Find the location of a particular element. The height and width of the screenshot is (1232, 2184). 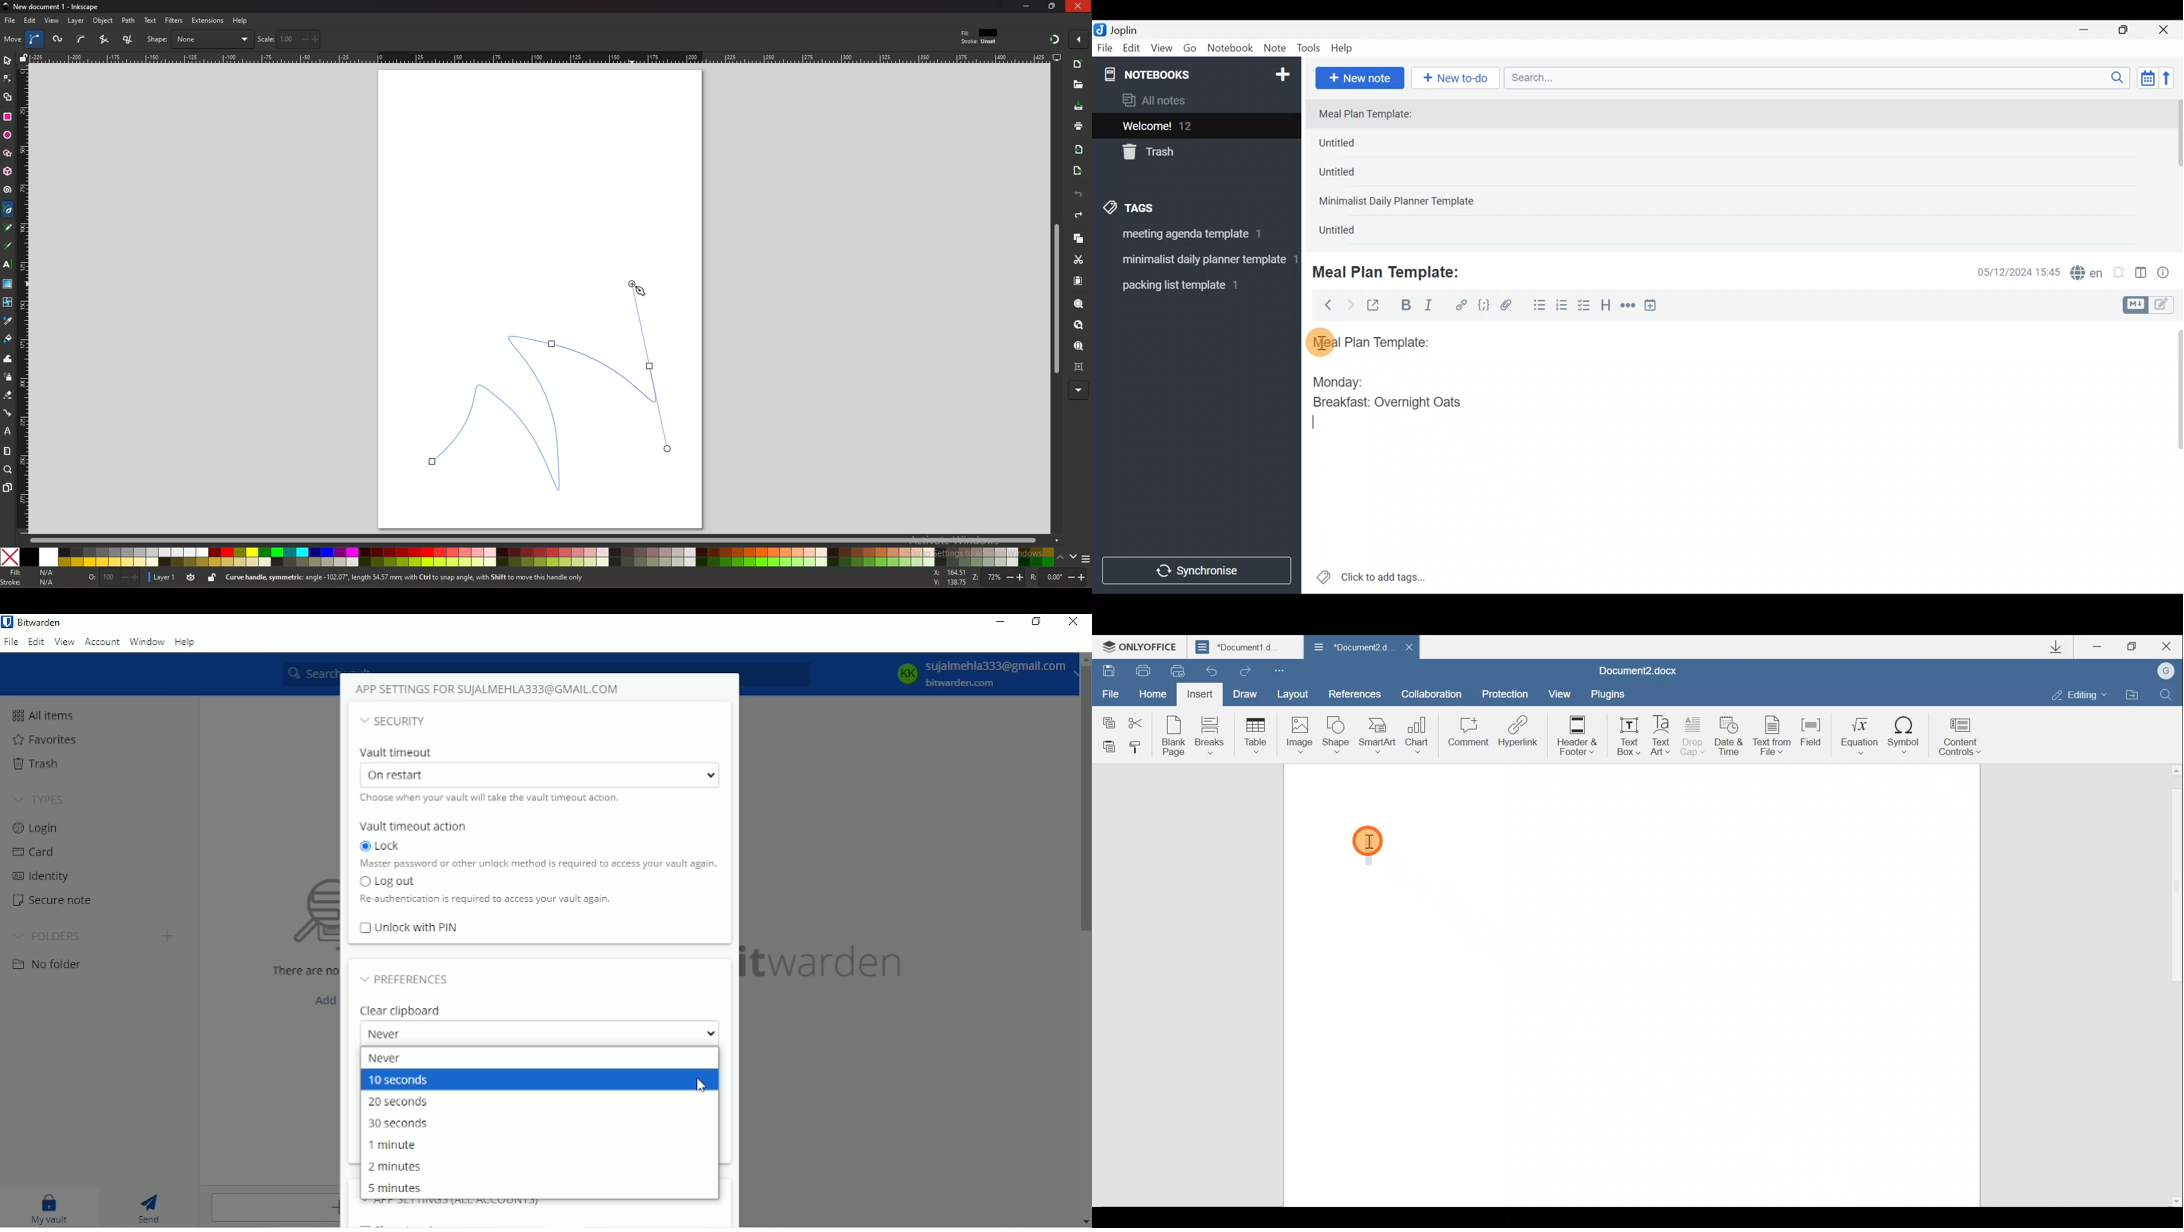

scale is located at coordinates (289, 39).